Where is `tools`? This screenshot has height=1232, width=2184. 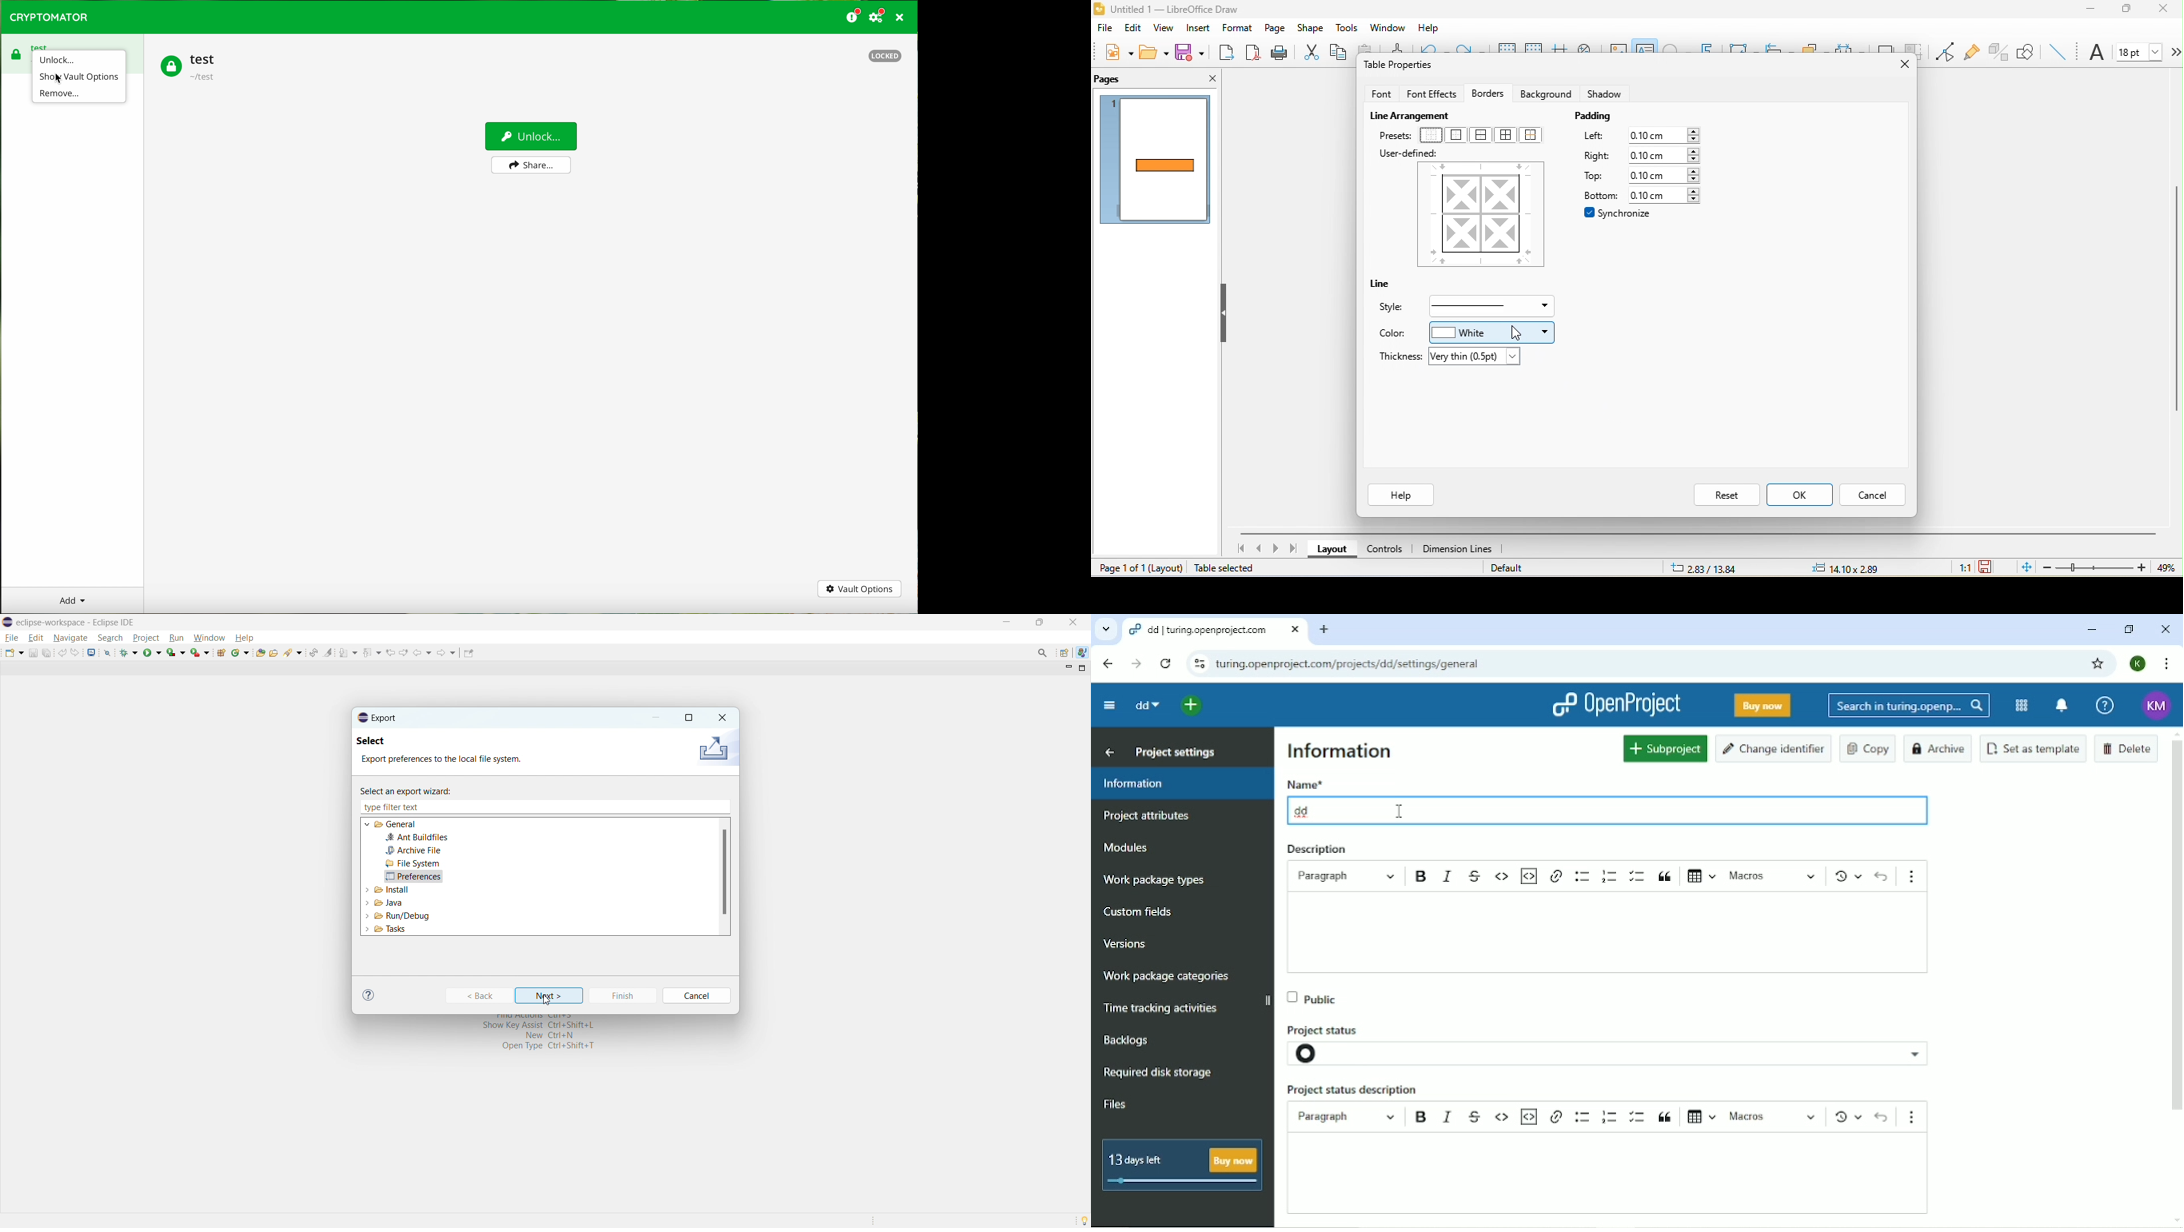 tools is located at coordinates (1344, 28).